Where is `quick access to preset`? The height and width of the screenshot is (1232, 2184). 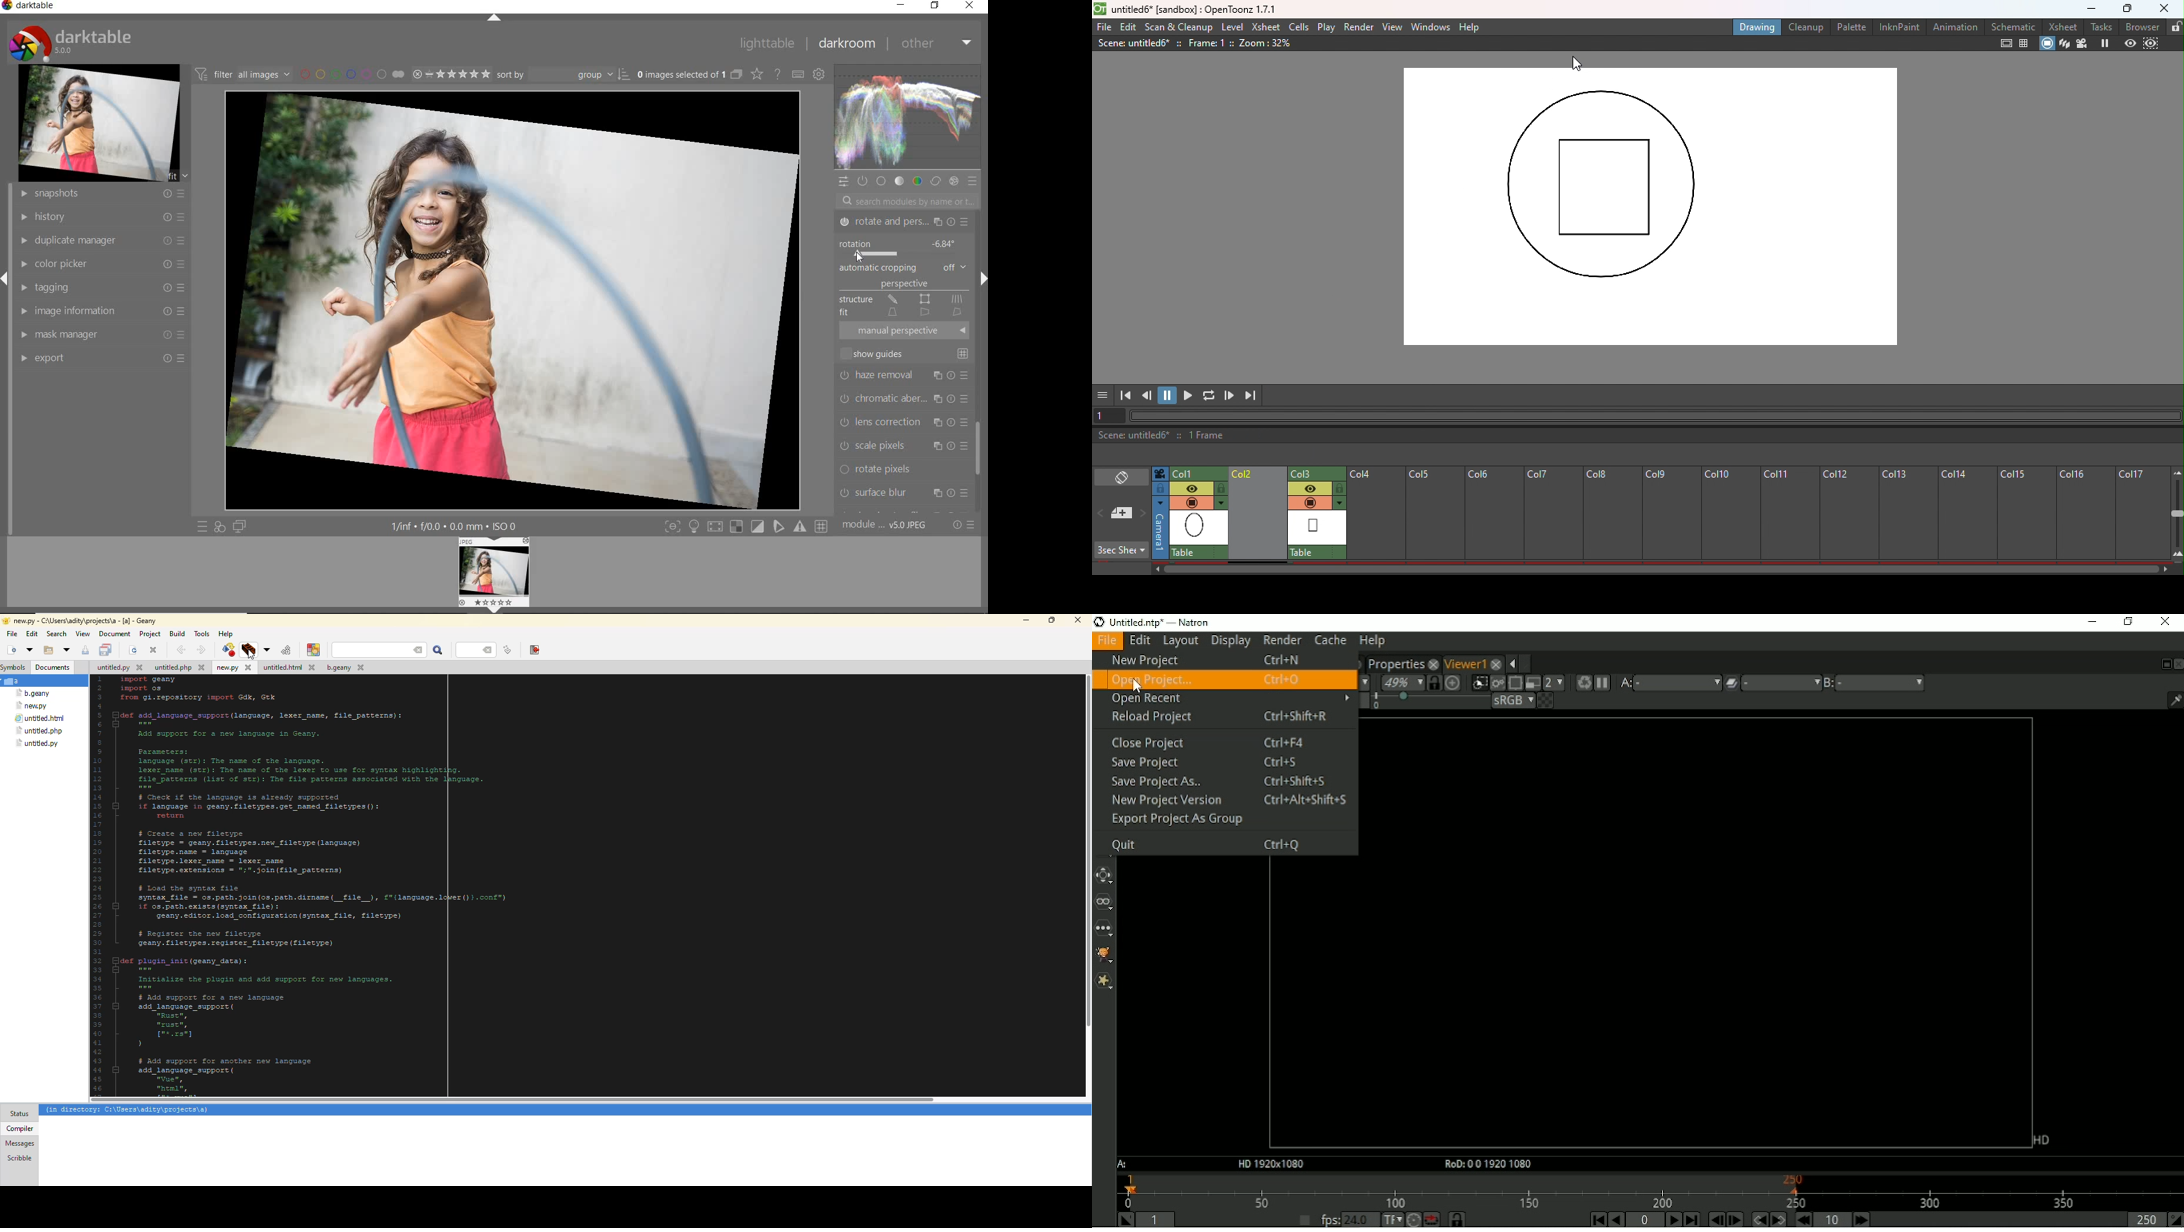 quick access to preset is located at coordinates (203, 526).